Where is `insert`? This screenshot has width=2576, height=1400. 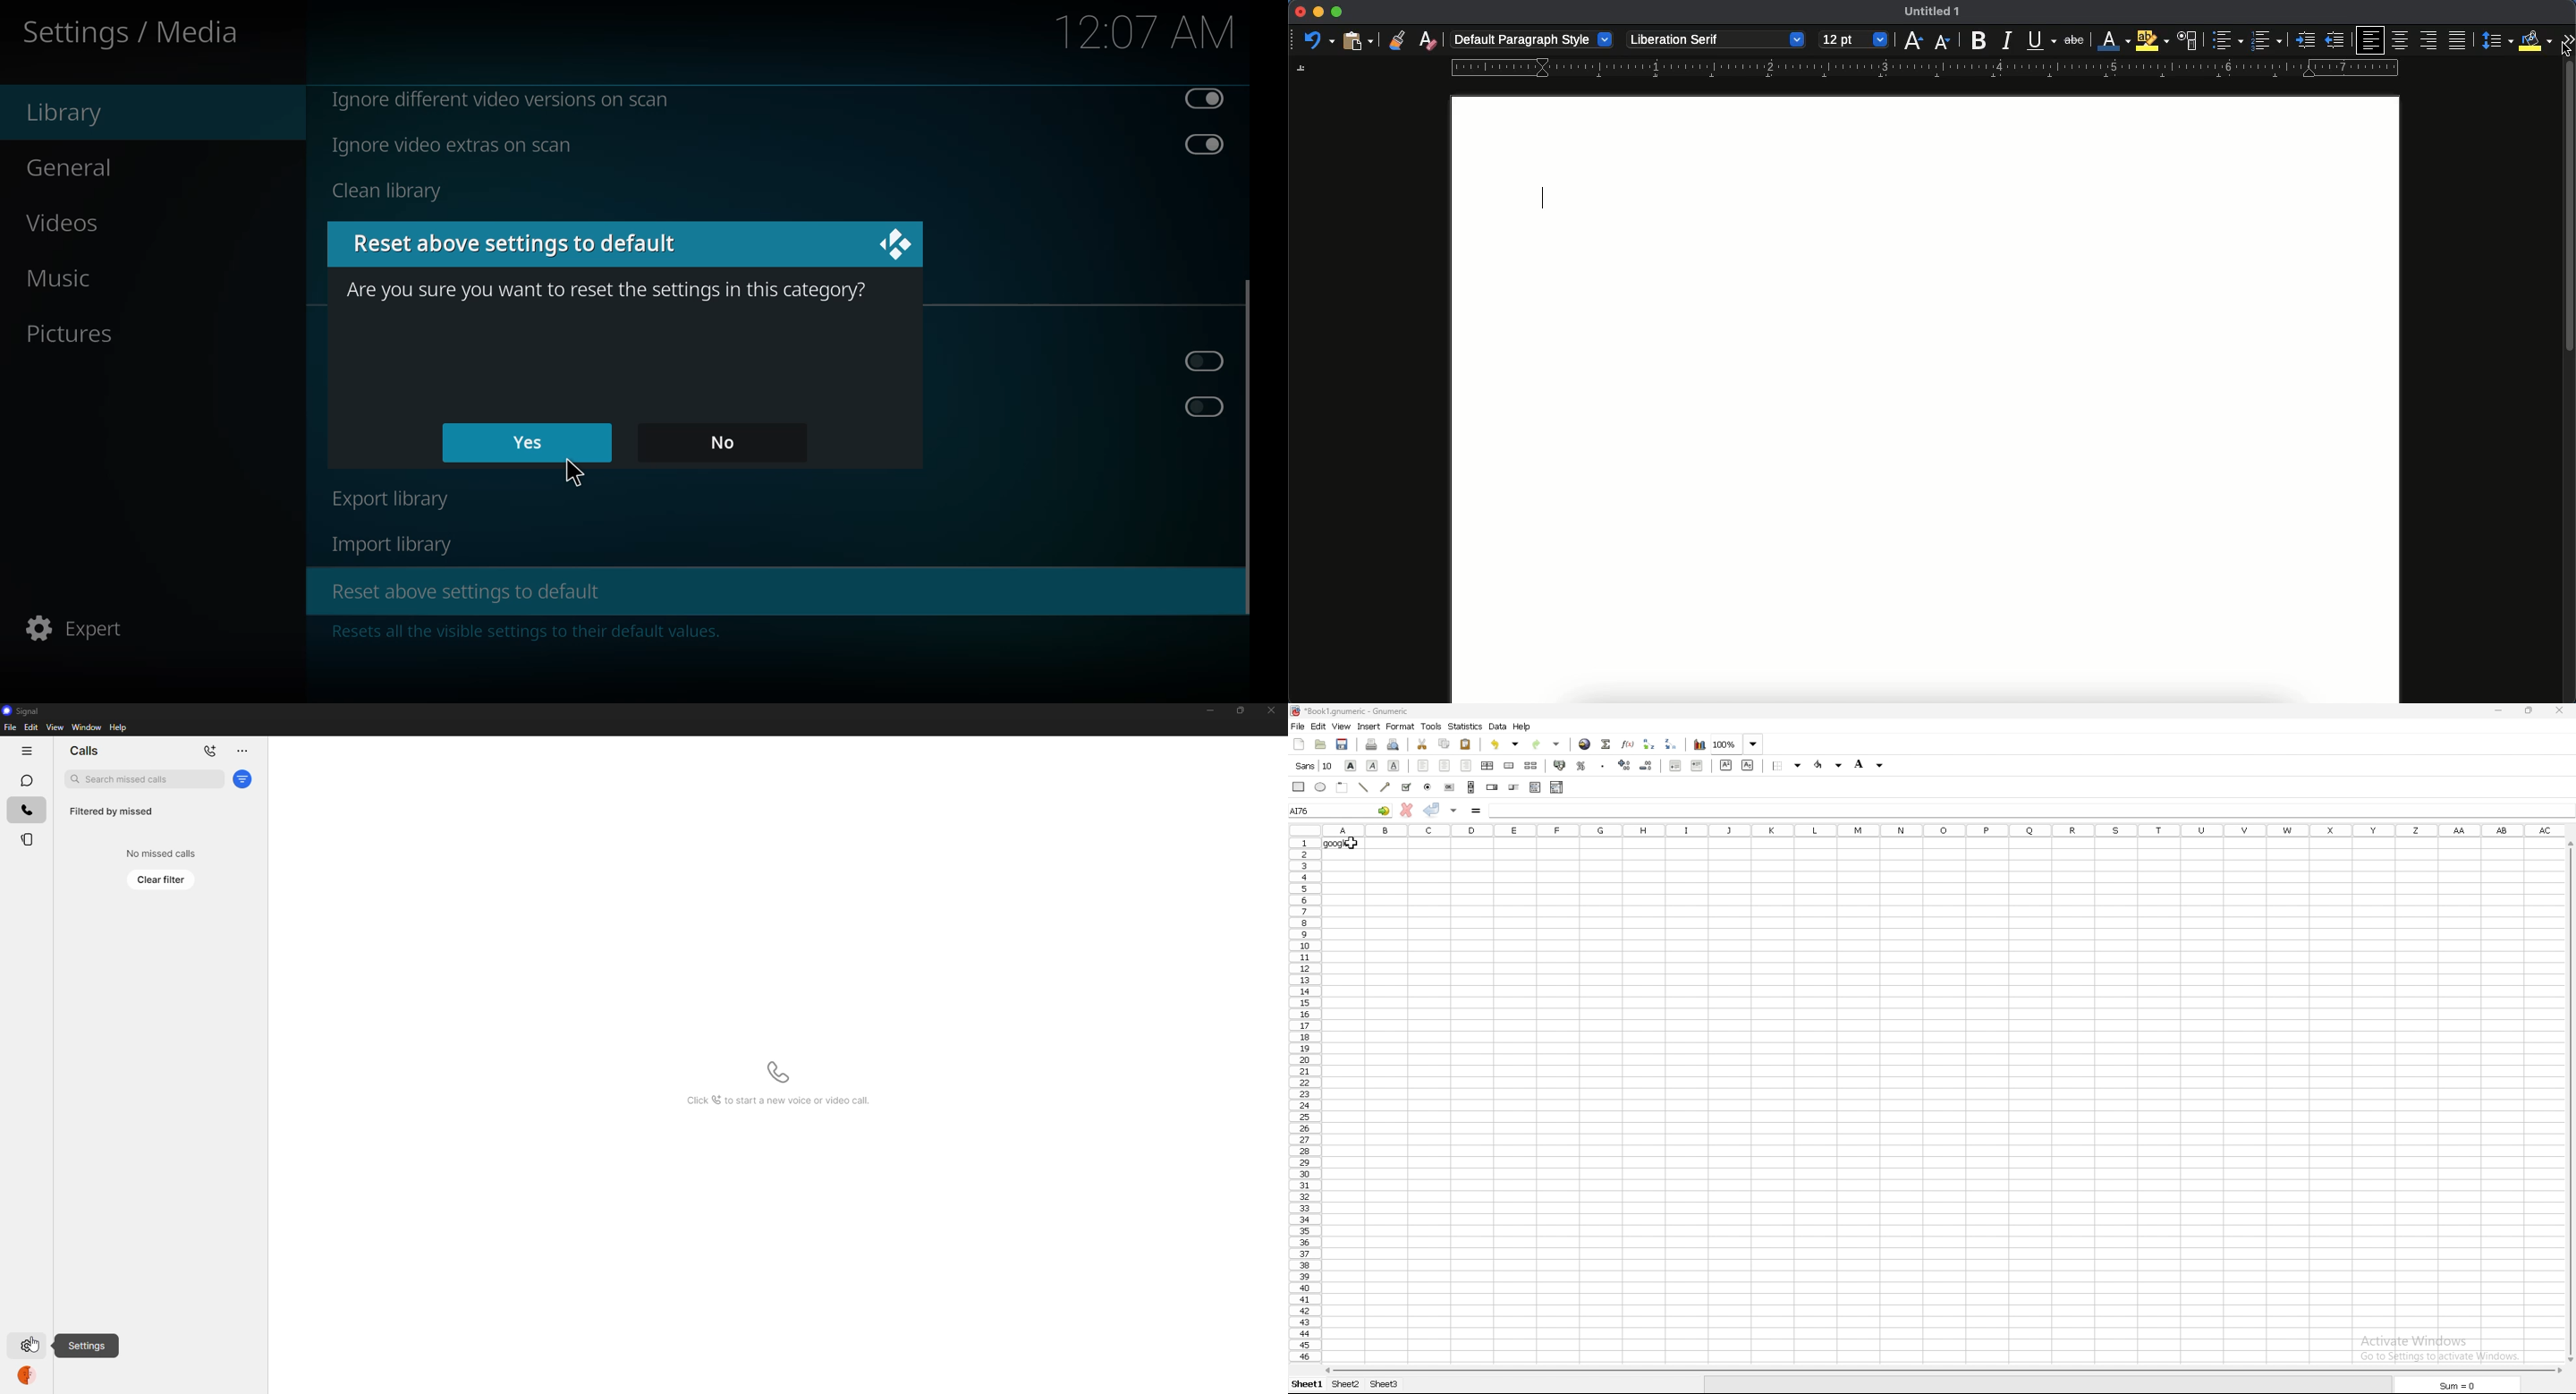
insert is located at coordinates (1368, 727).